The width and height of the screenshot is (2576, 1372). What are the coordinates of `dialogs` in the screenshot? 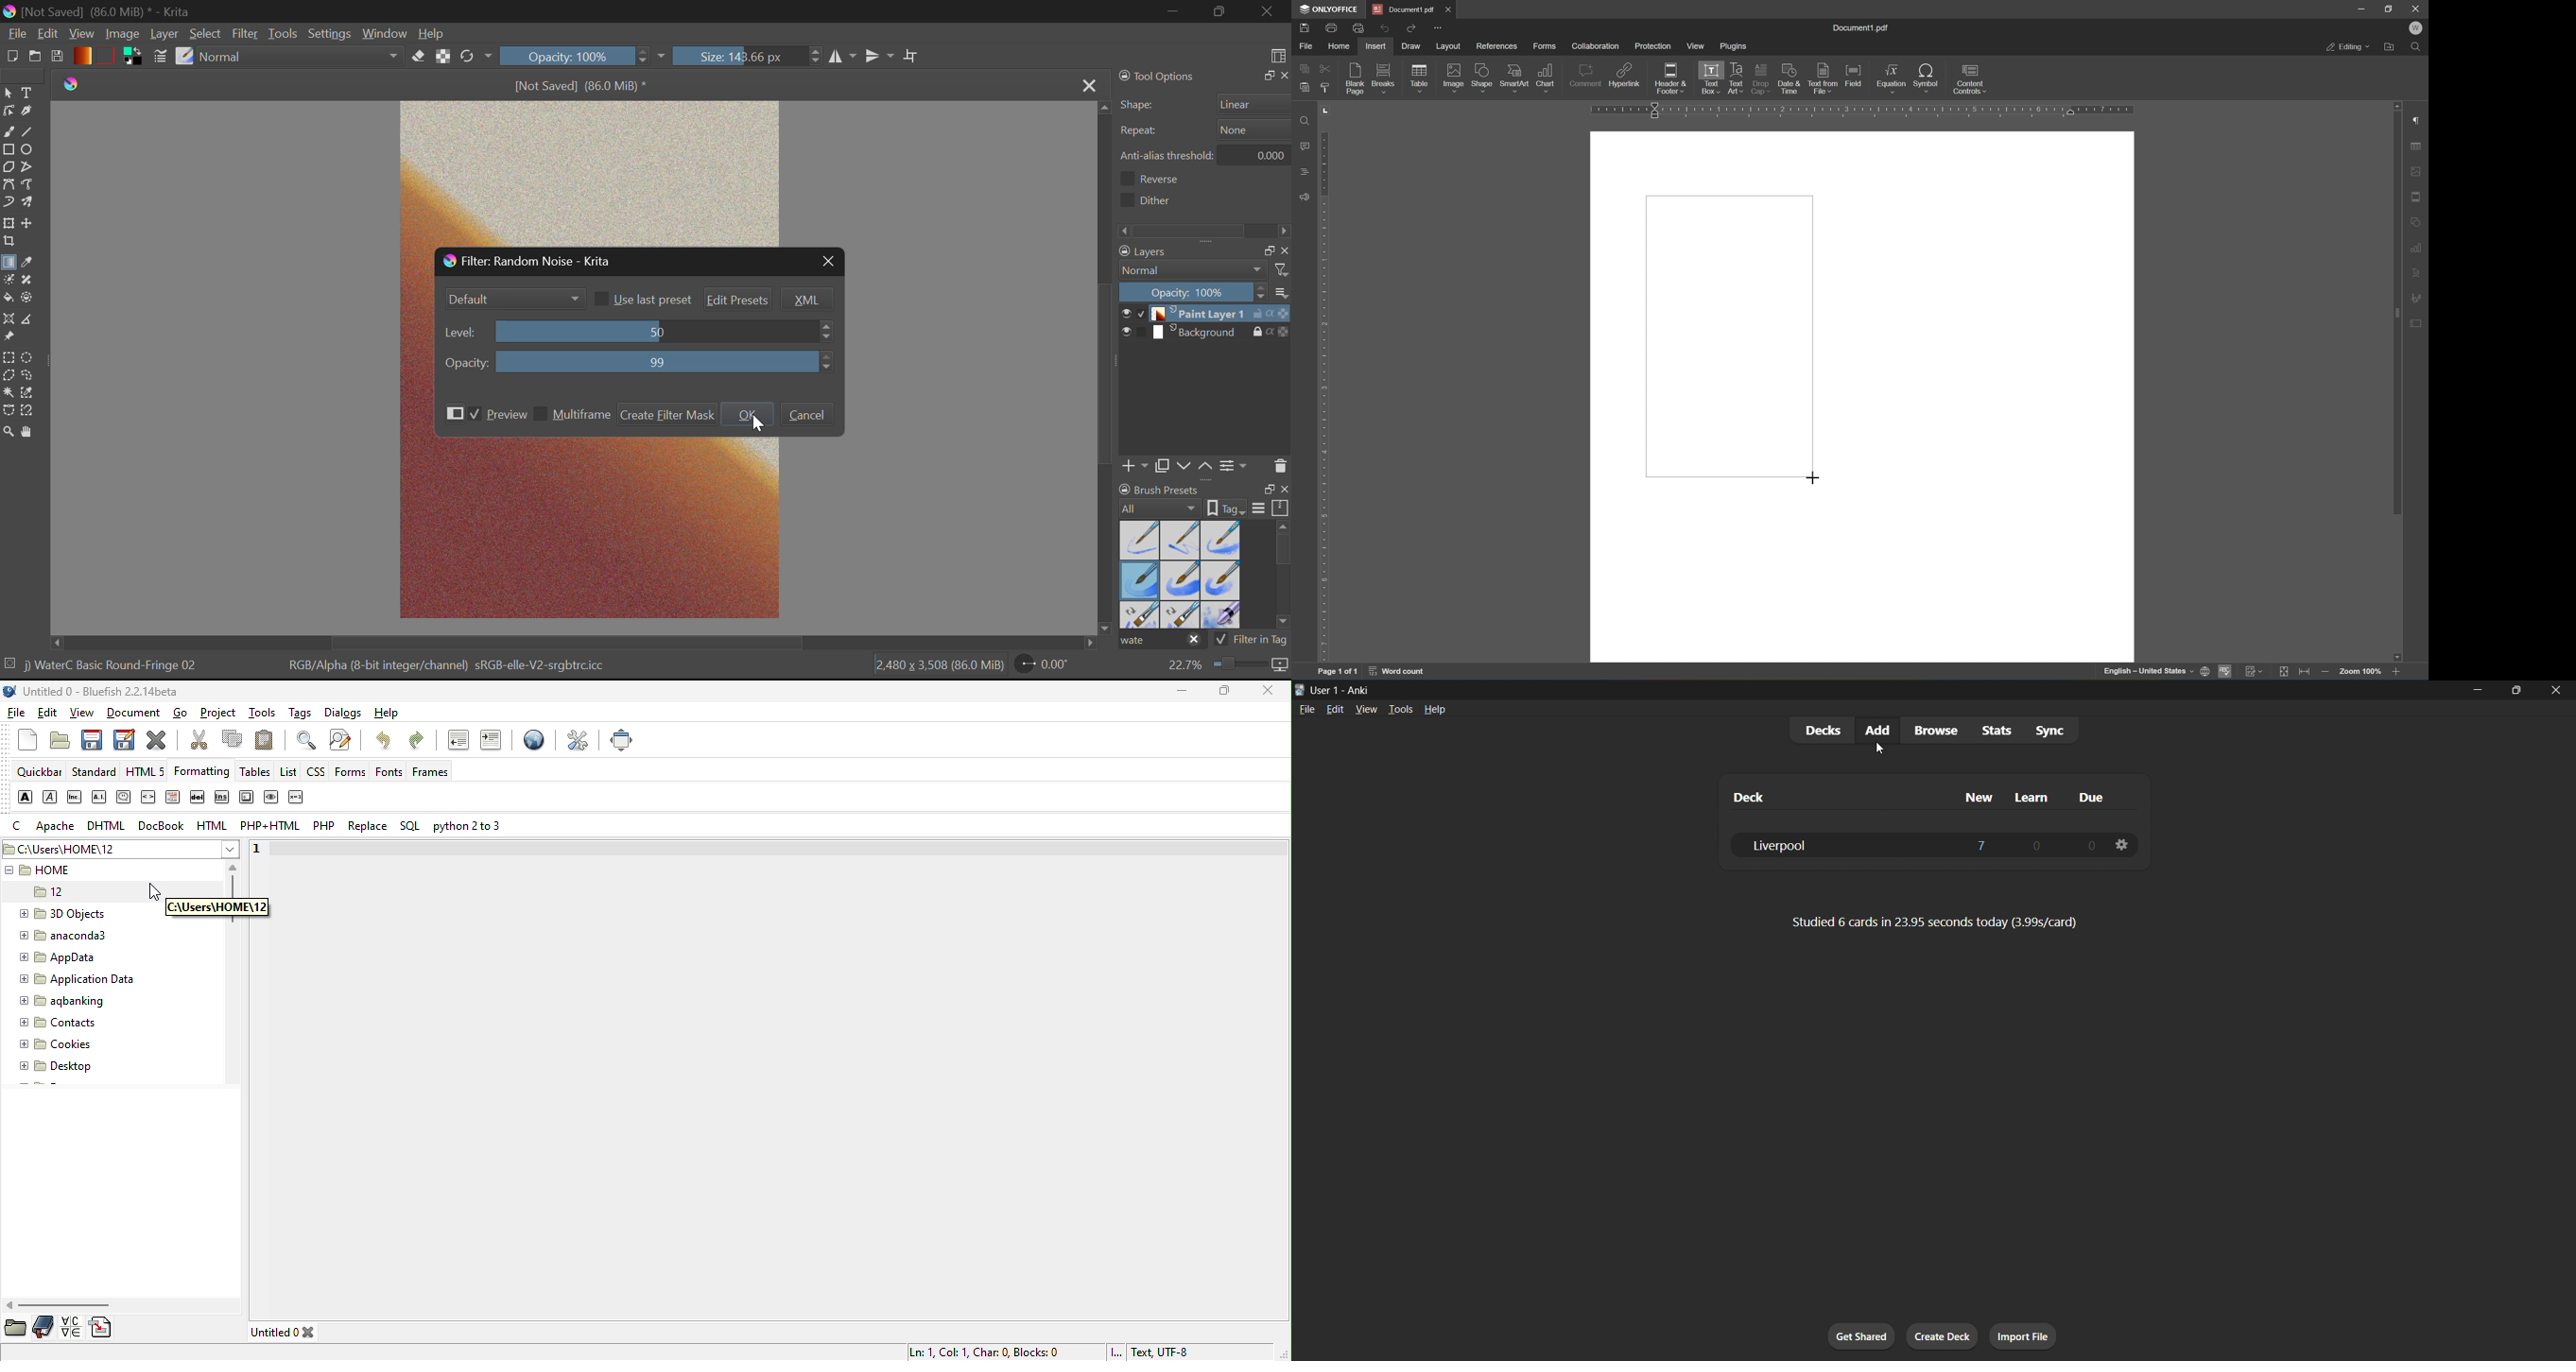 It's located at (342, 714).